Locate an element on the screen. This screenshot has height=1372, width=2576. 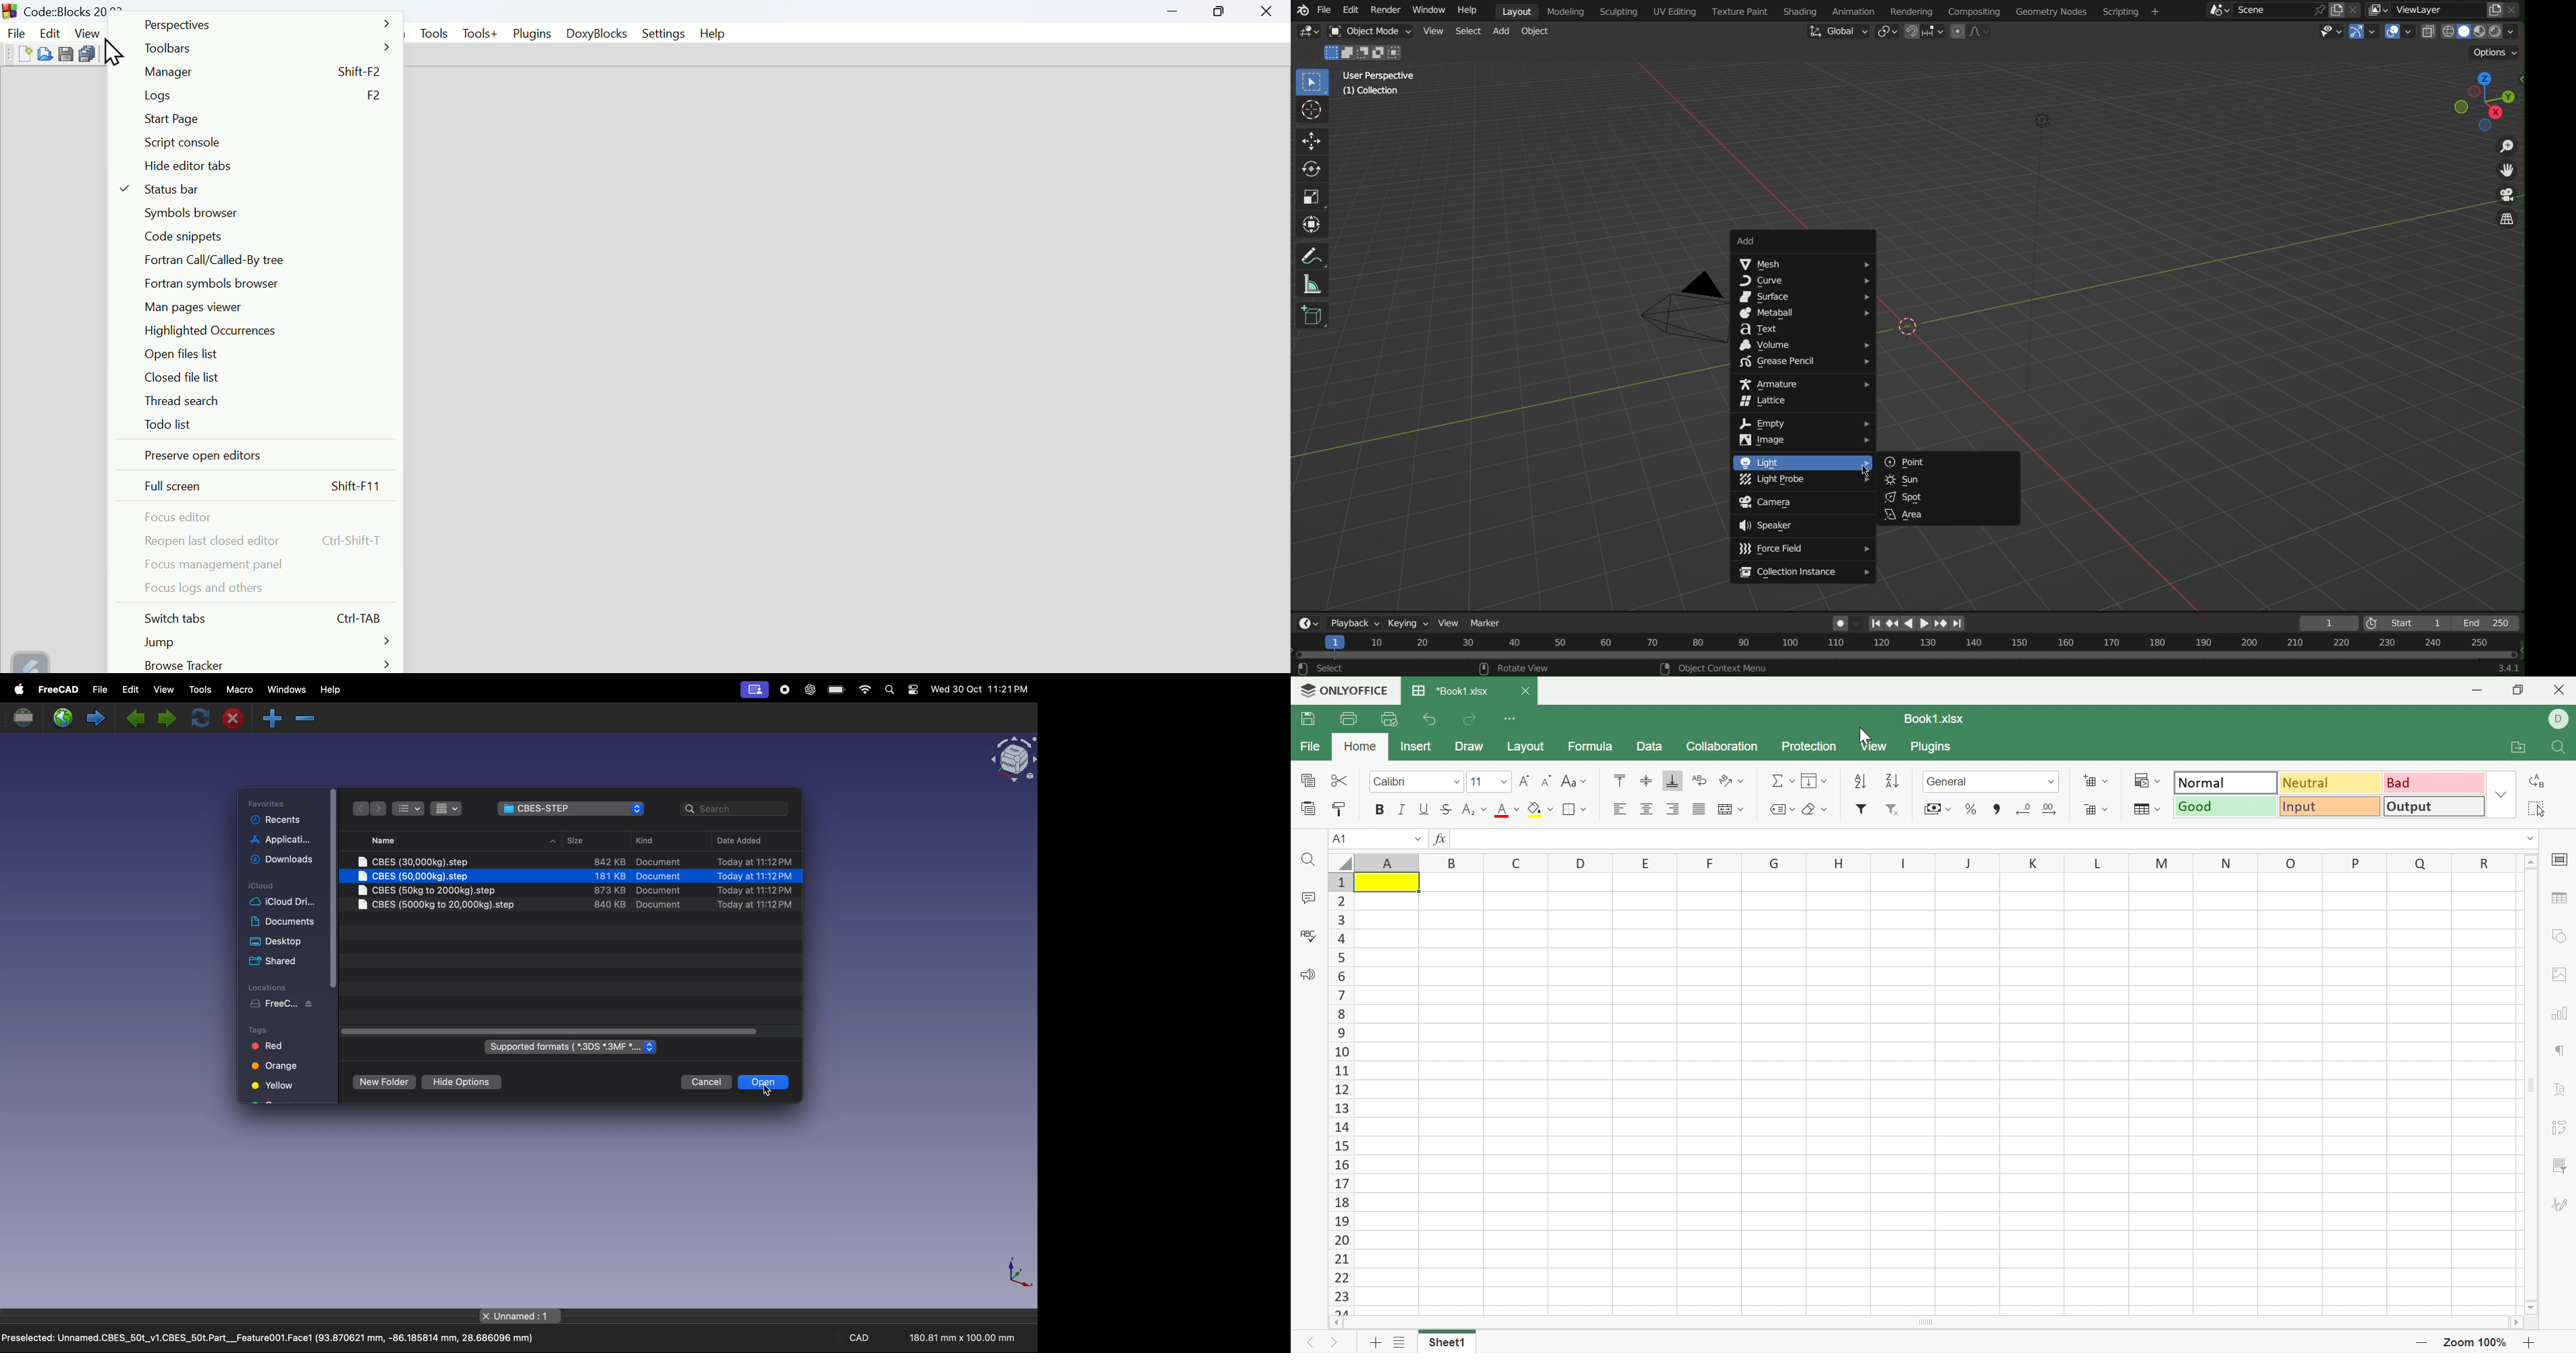
documents is located at coordinates (282, 921).